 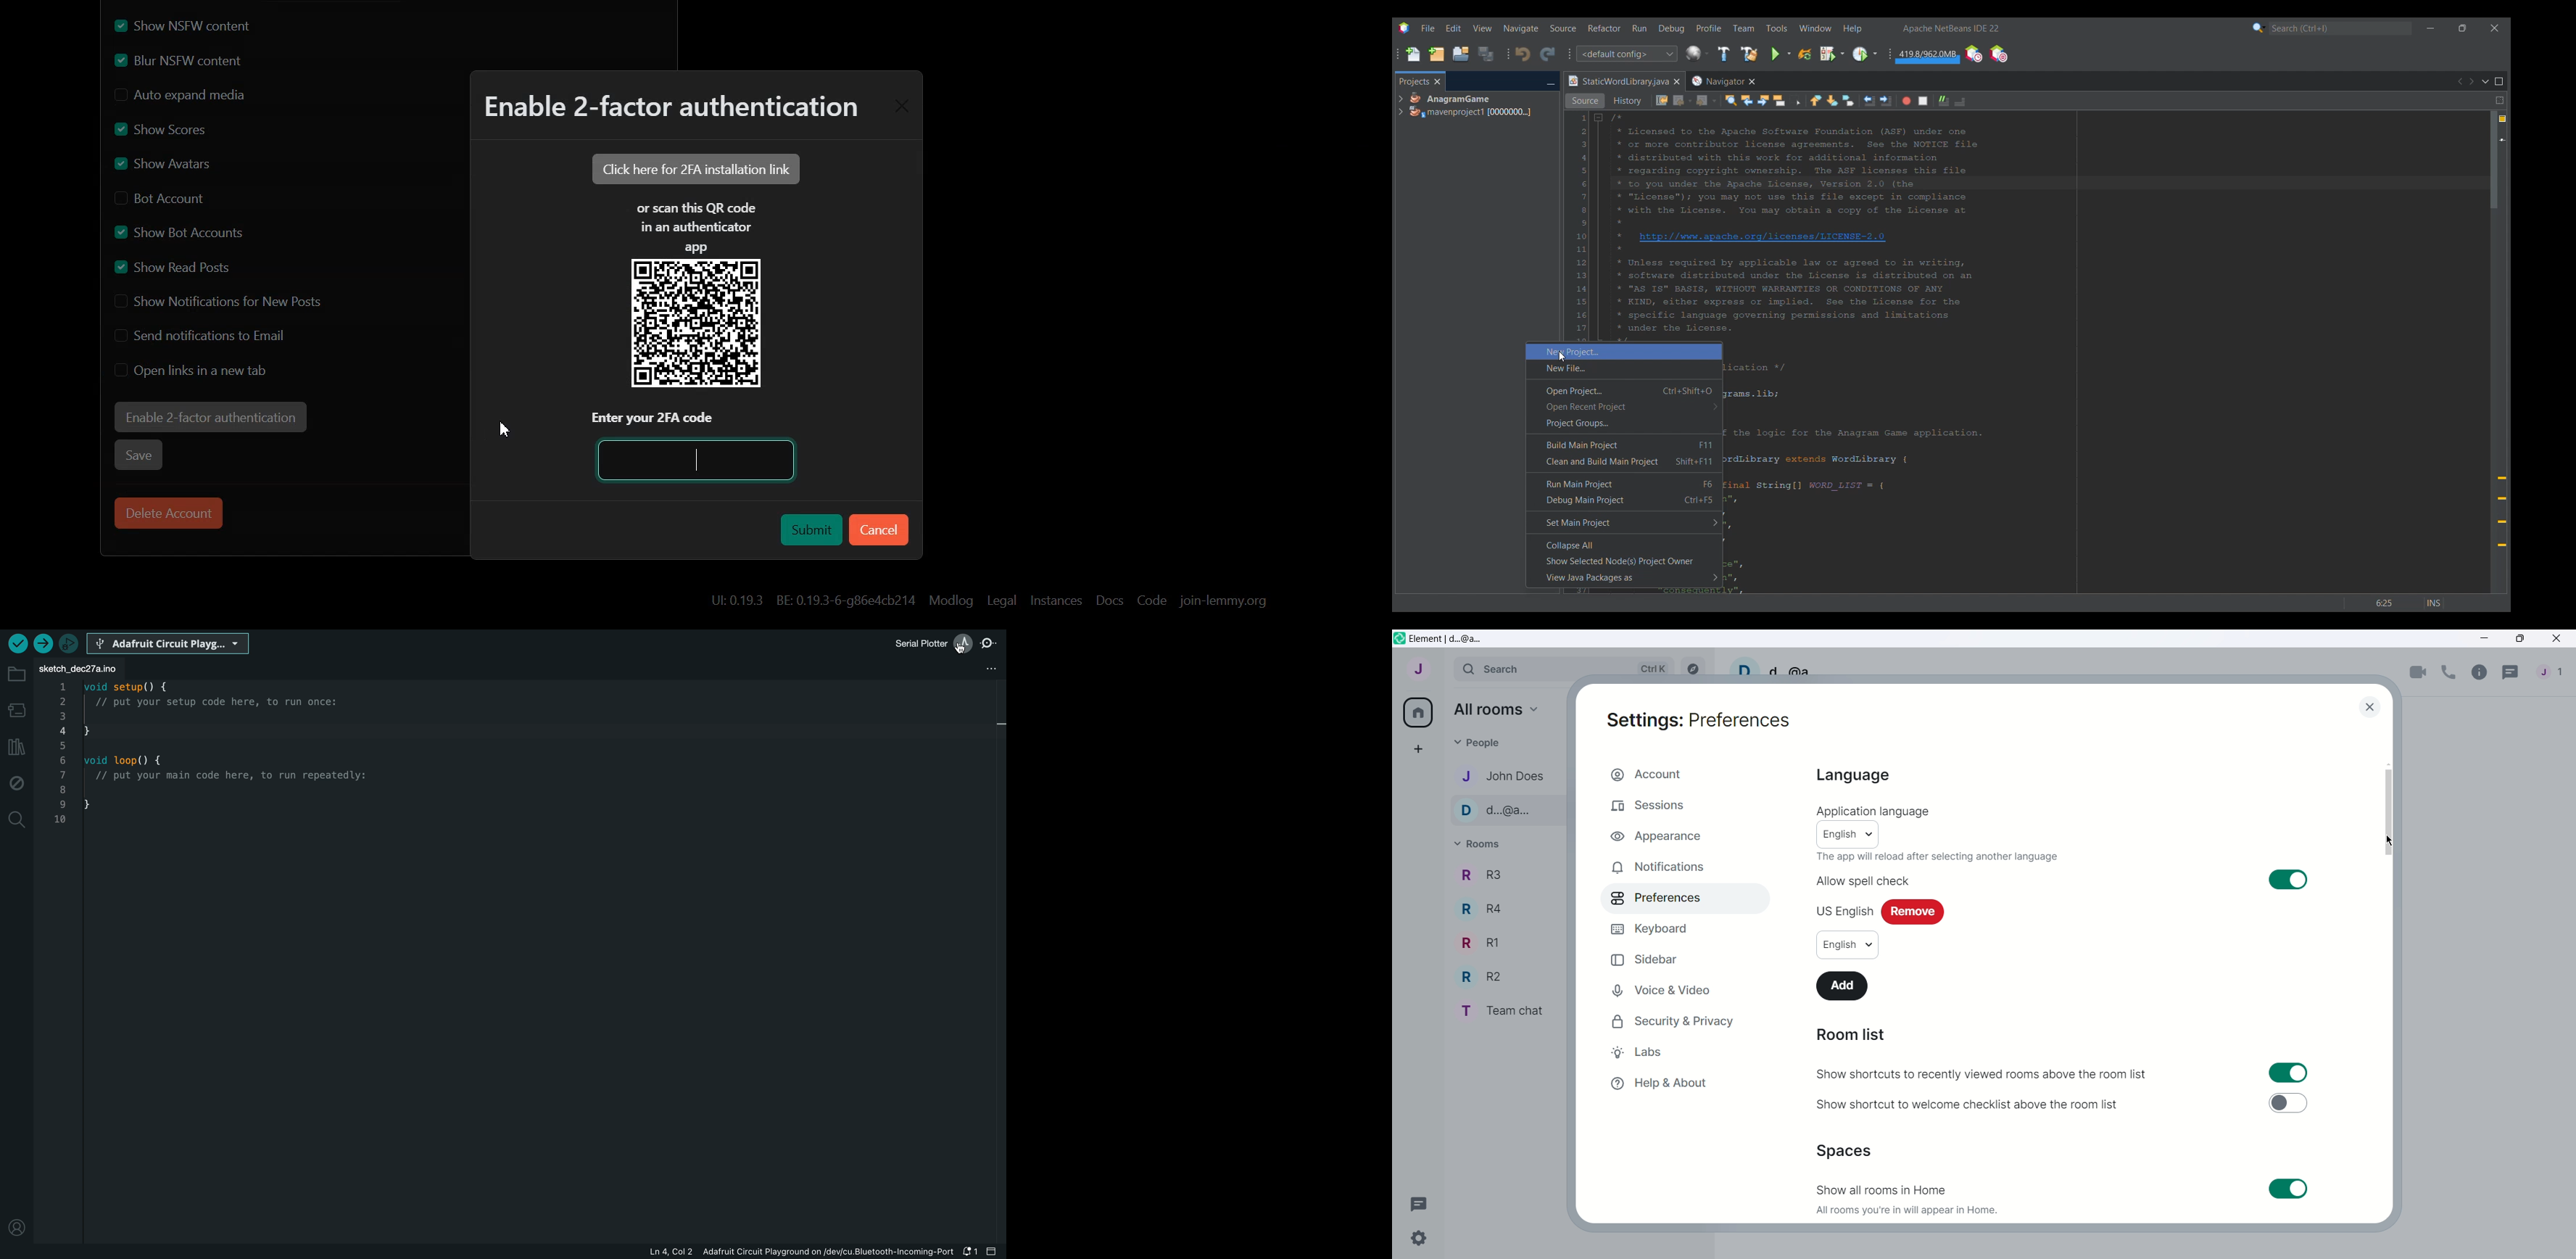 I want to click on R3 - Room Name, so click(x=1480, y=876).